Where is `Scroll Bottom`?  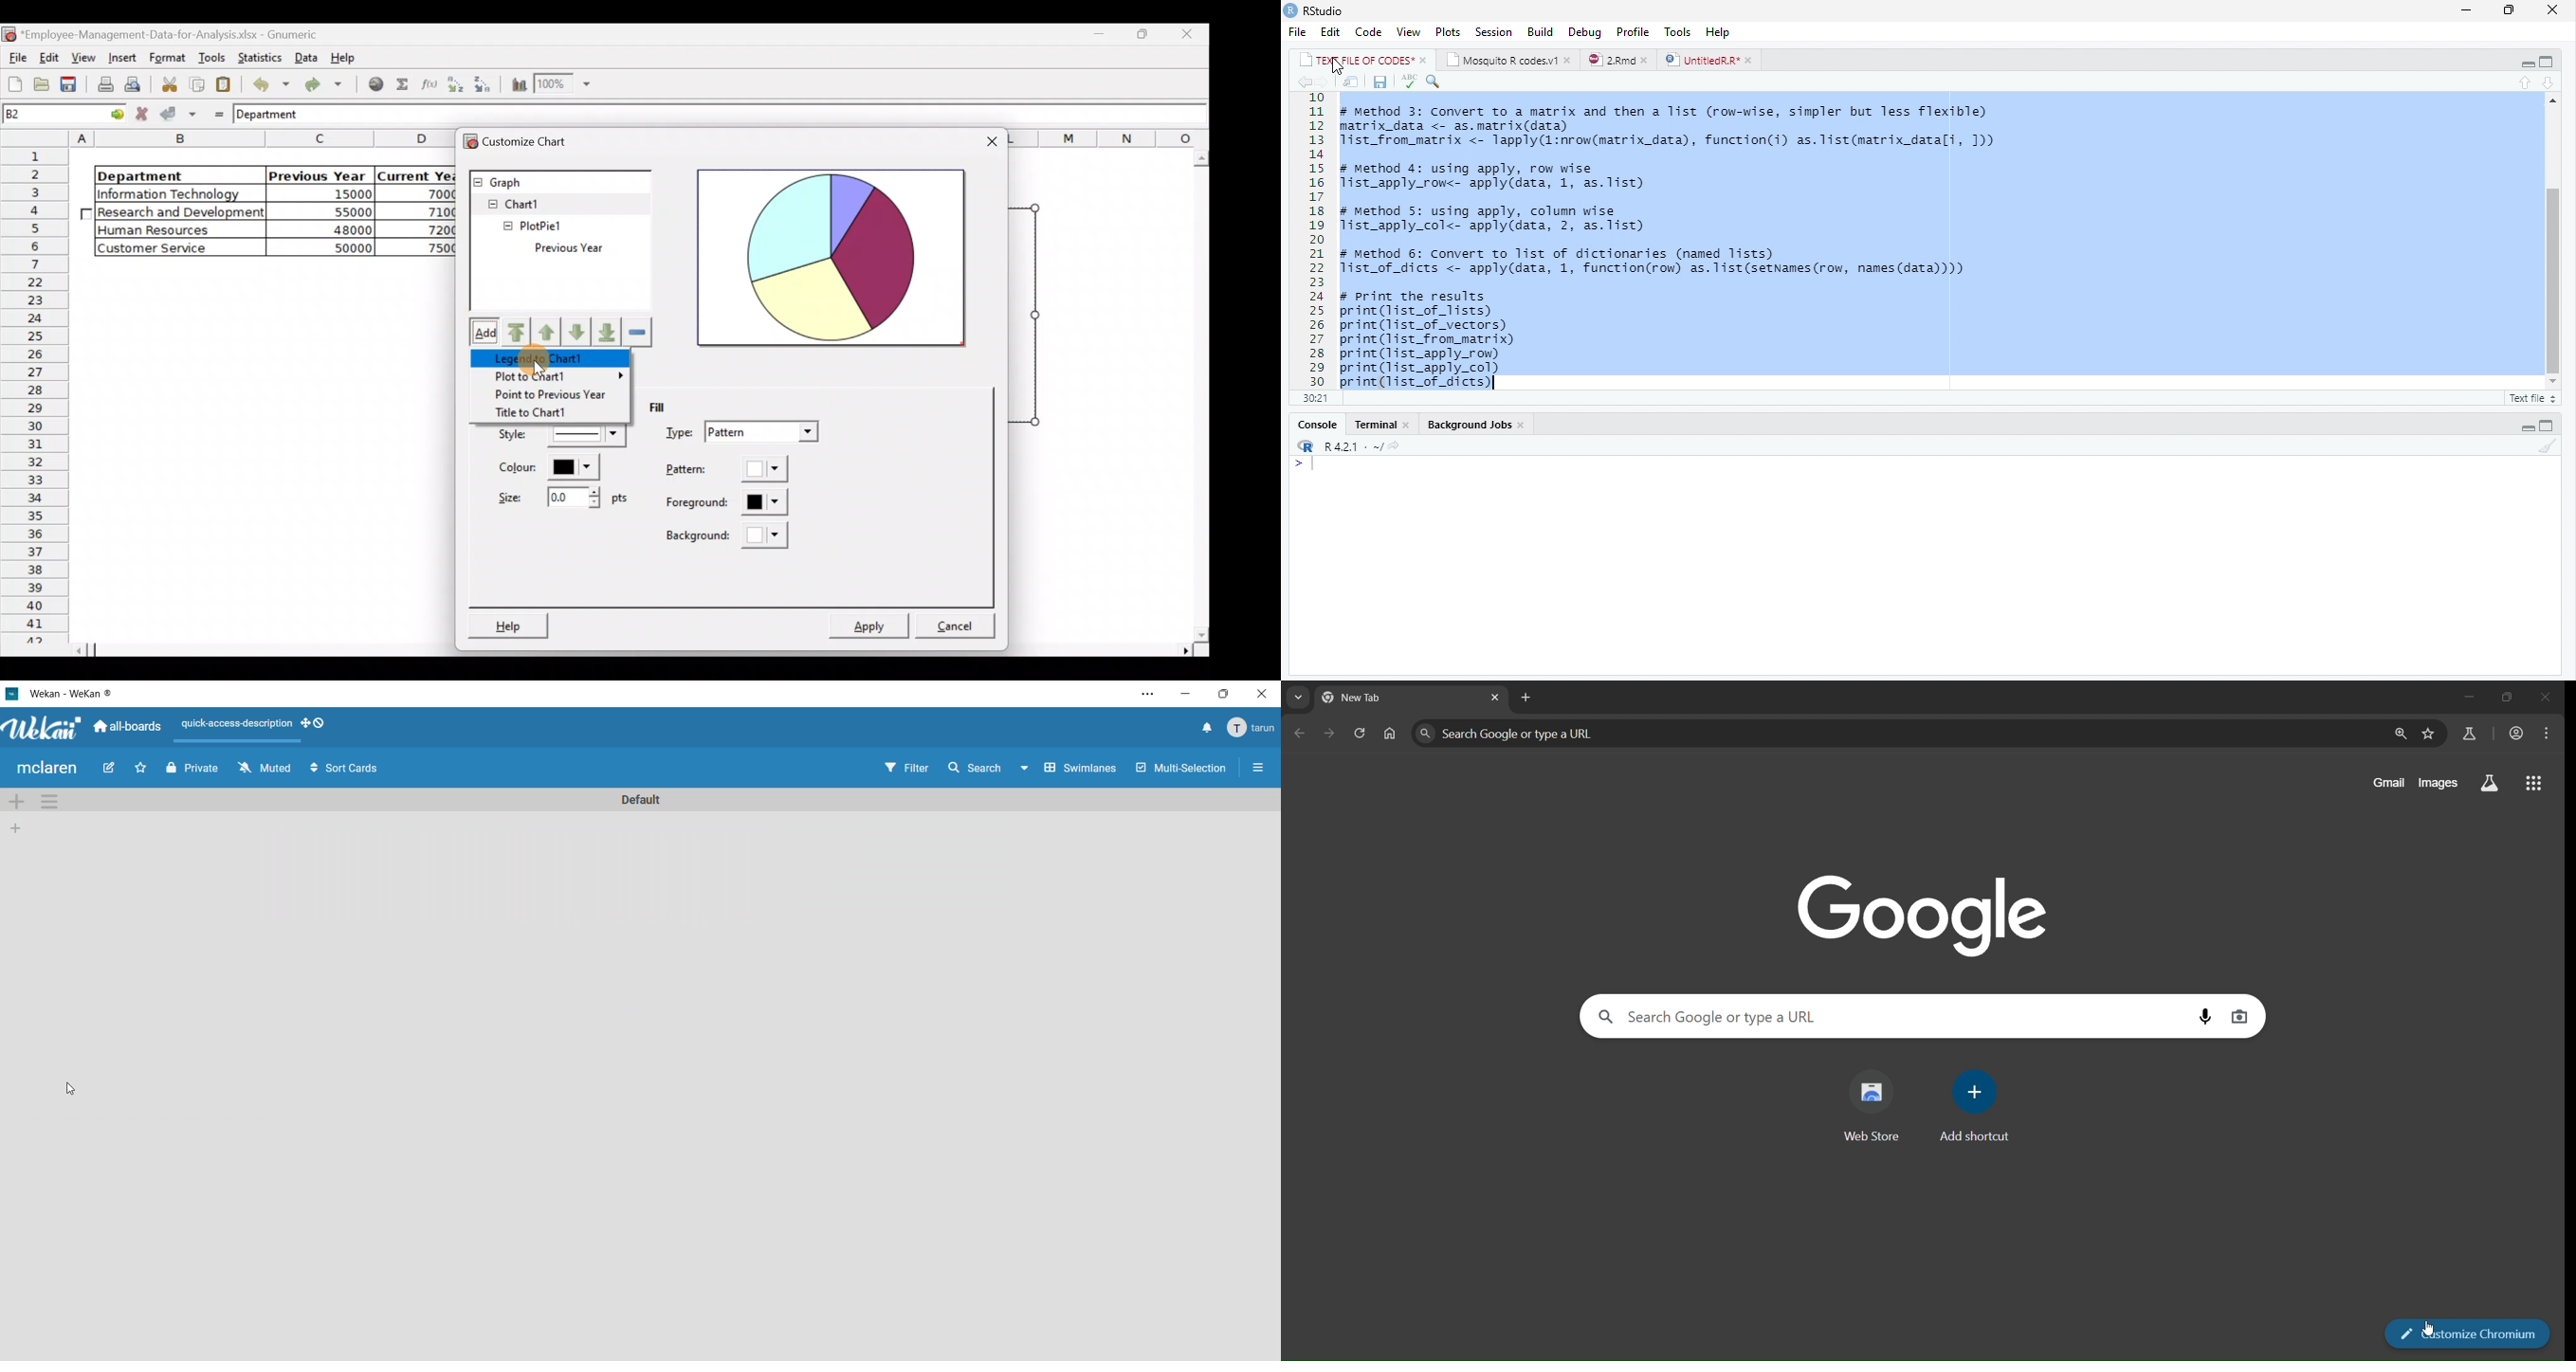 Scroll Bottom is located at coordinates (2552, 380).